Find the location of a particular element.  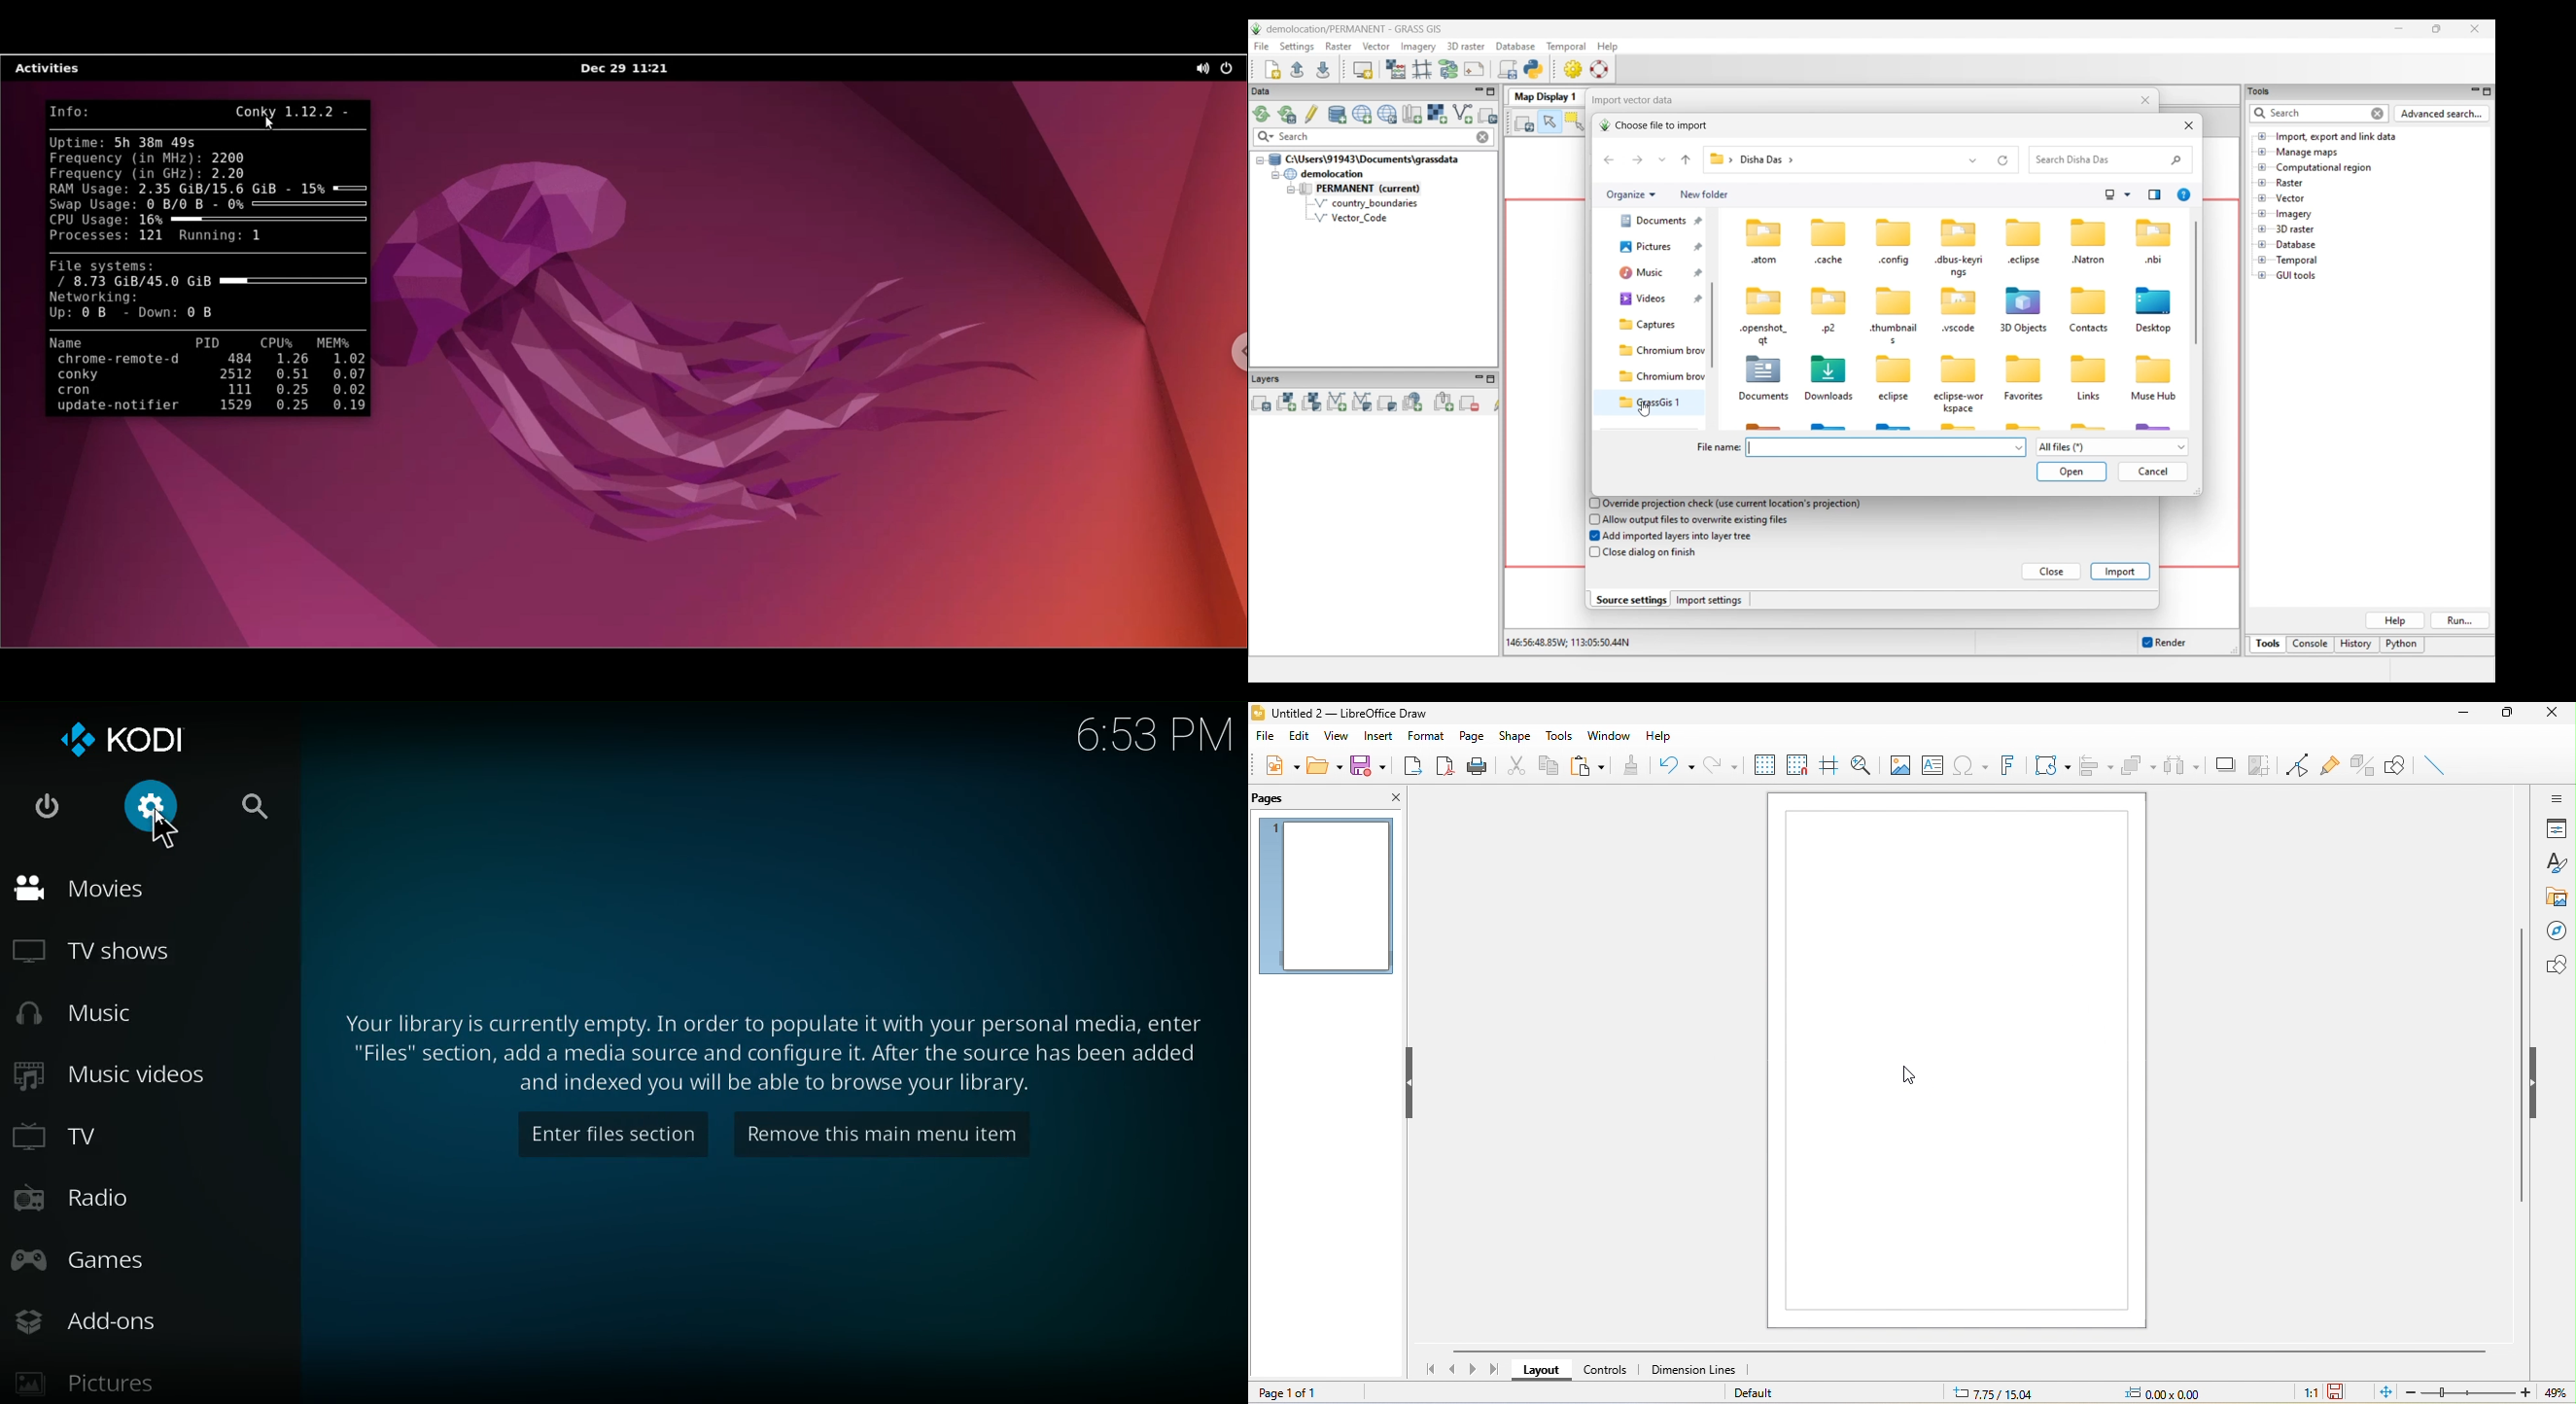

cut is located at coordinates (1517, 766).